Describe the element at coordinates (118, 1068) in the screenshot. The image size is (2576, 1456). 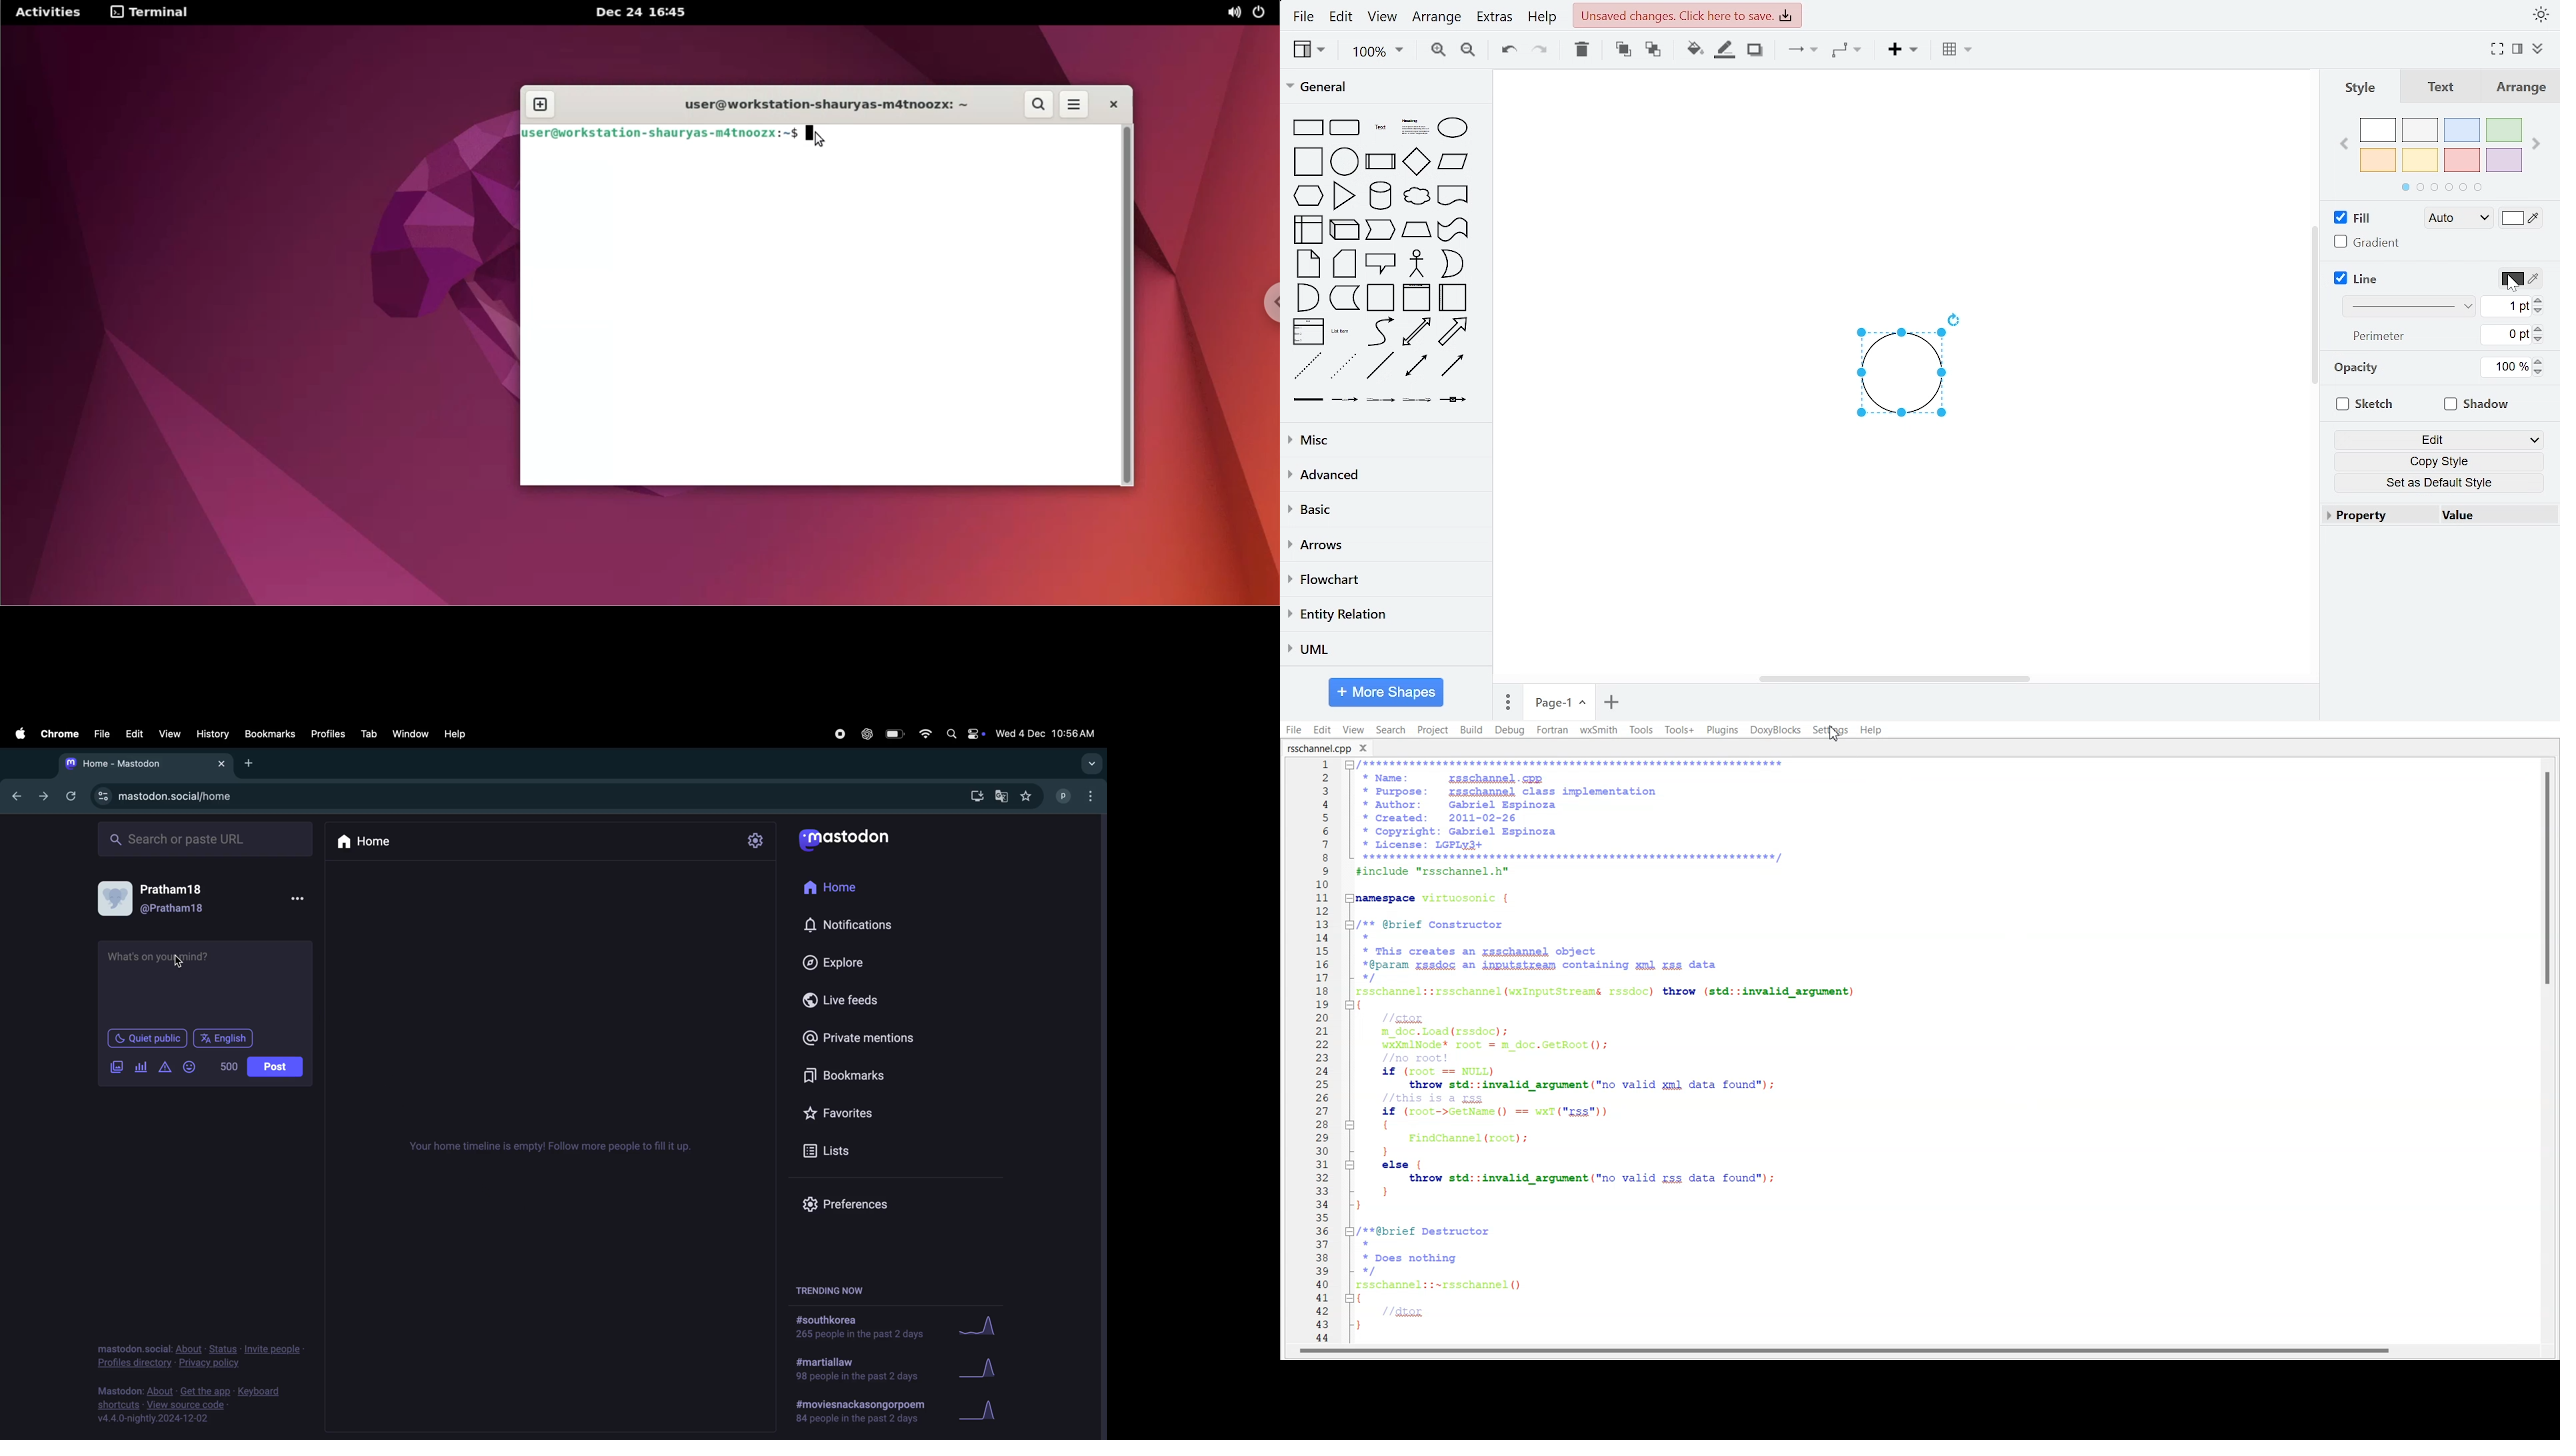
I see `add image` at that location.